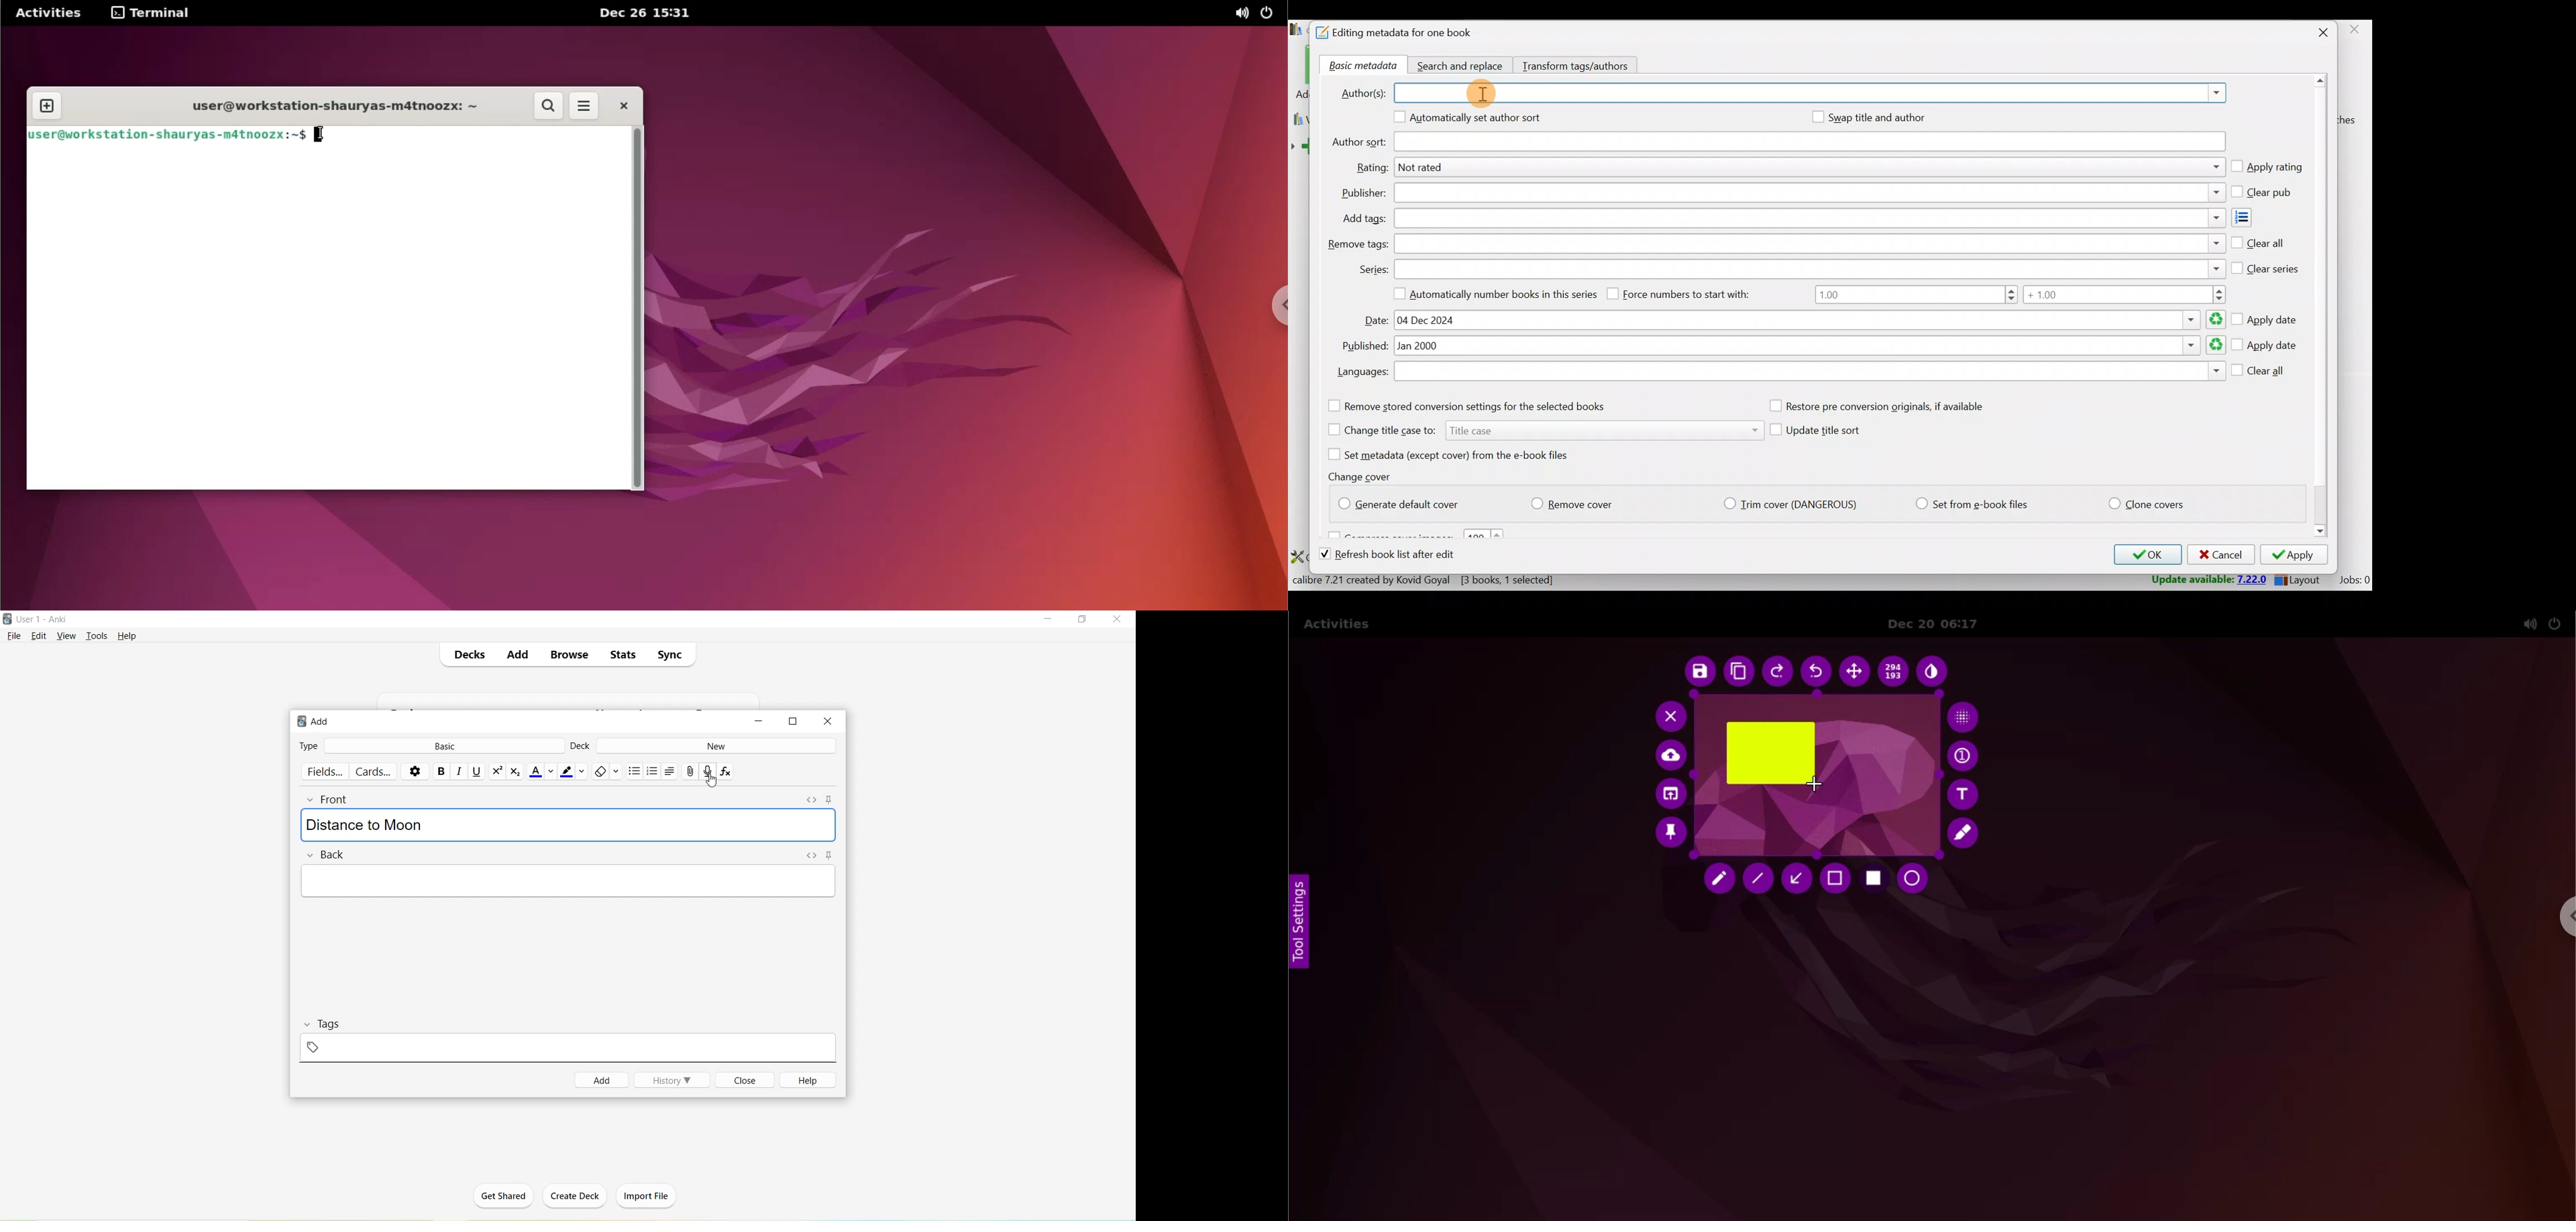 This screenshot has width=2576, height=1232. Describe the element at coordinates (669, 653) in the screenshot. I see `Sync` at that location.